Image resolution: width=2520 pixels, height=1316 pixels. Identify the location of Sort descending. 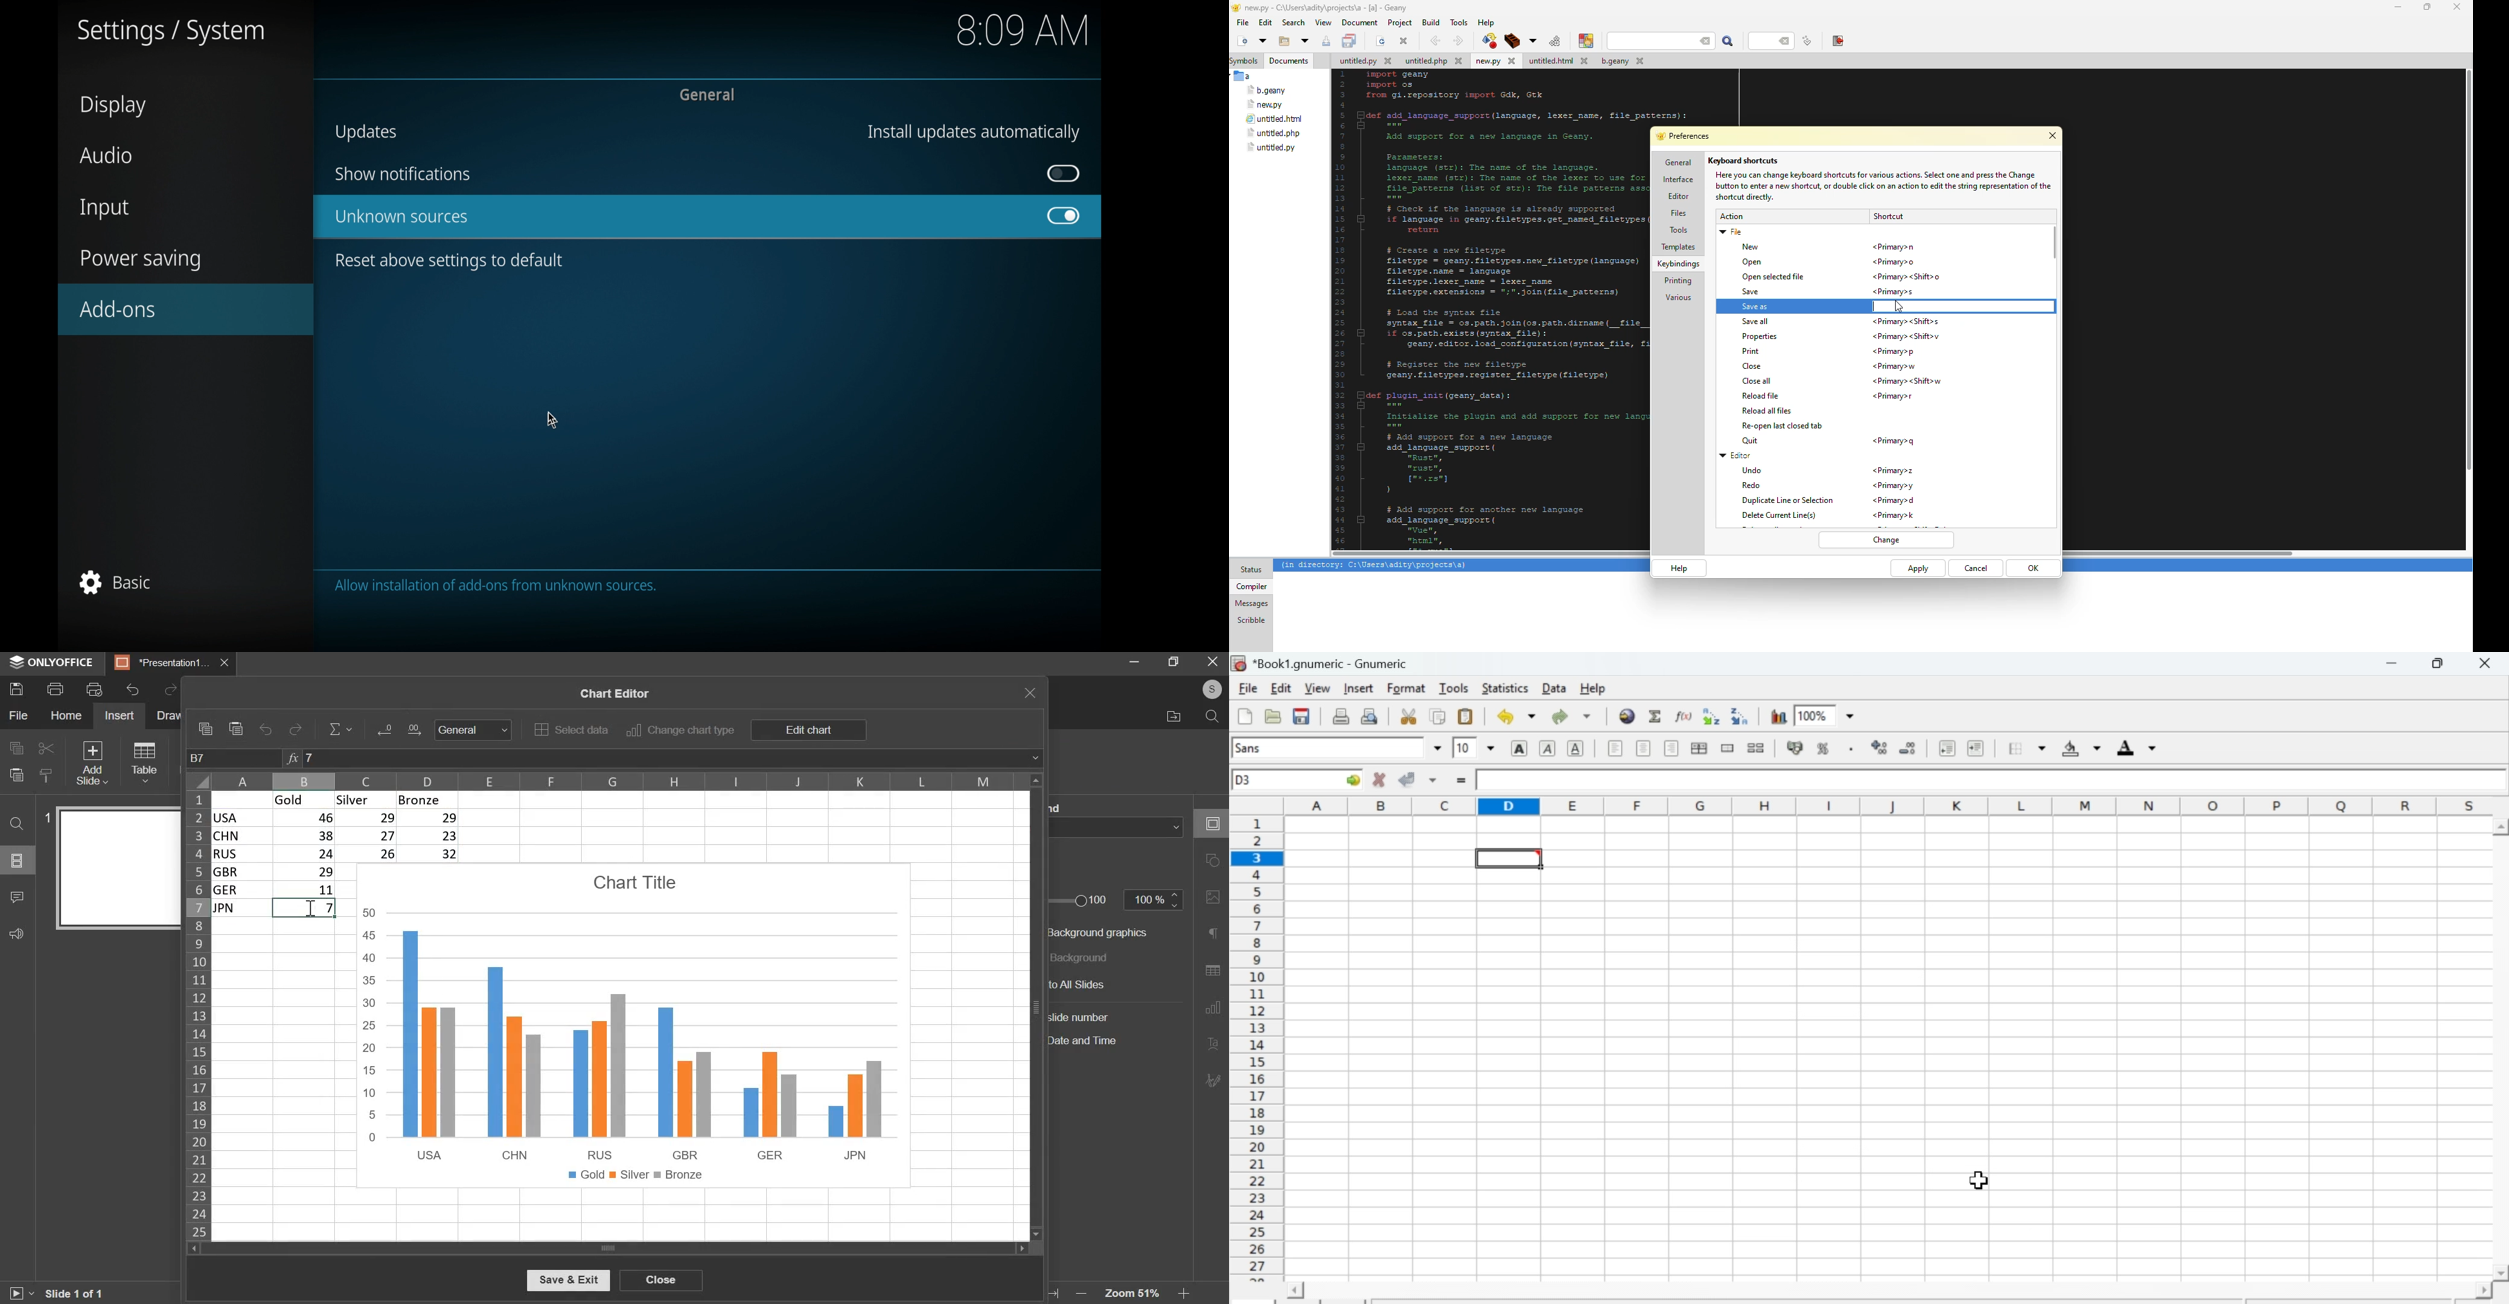
(1741, 718).